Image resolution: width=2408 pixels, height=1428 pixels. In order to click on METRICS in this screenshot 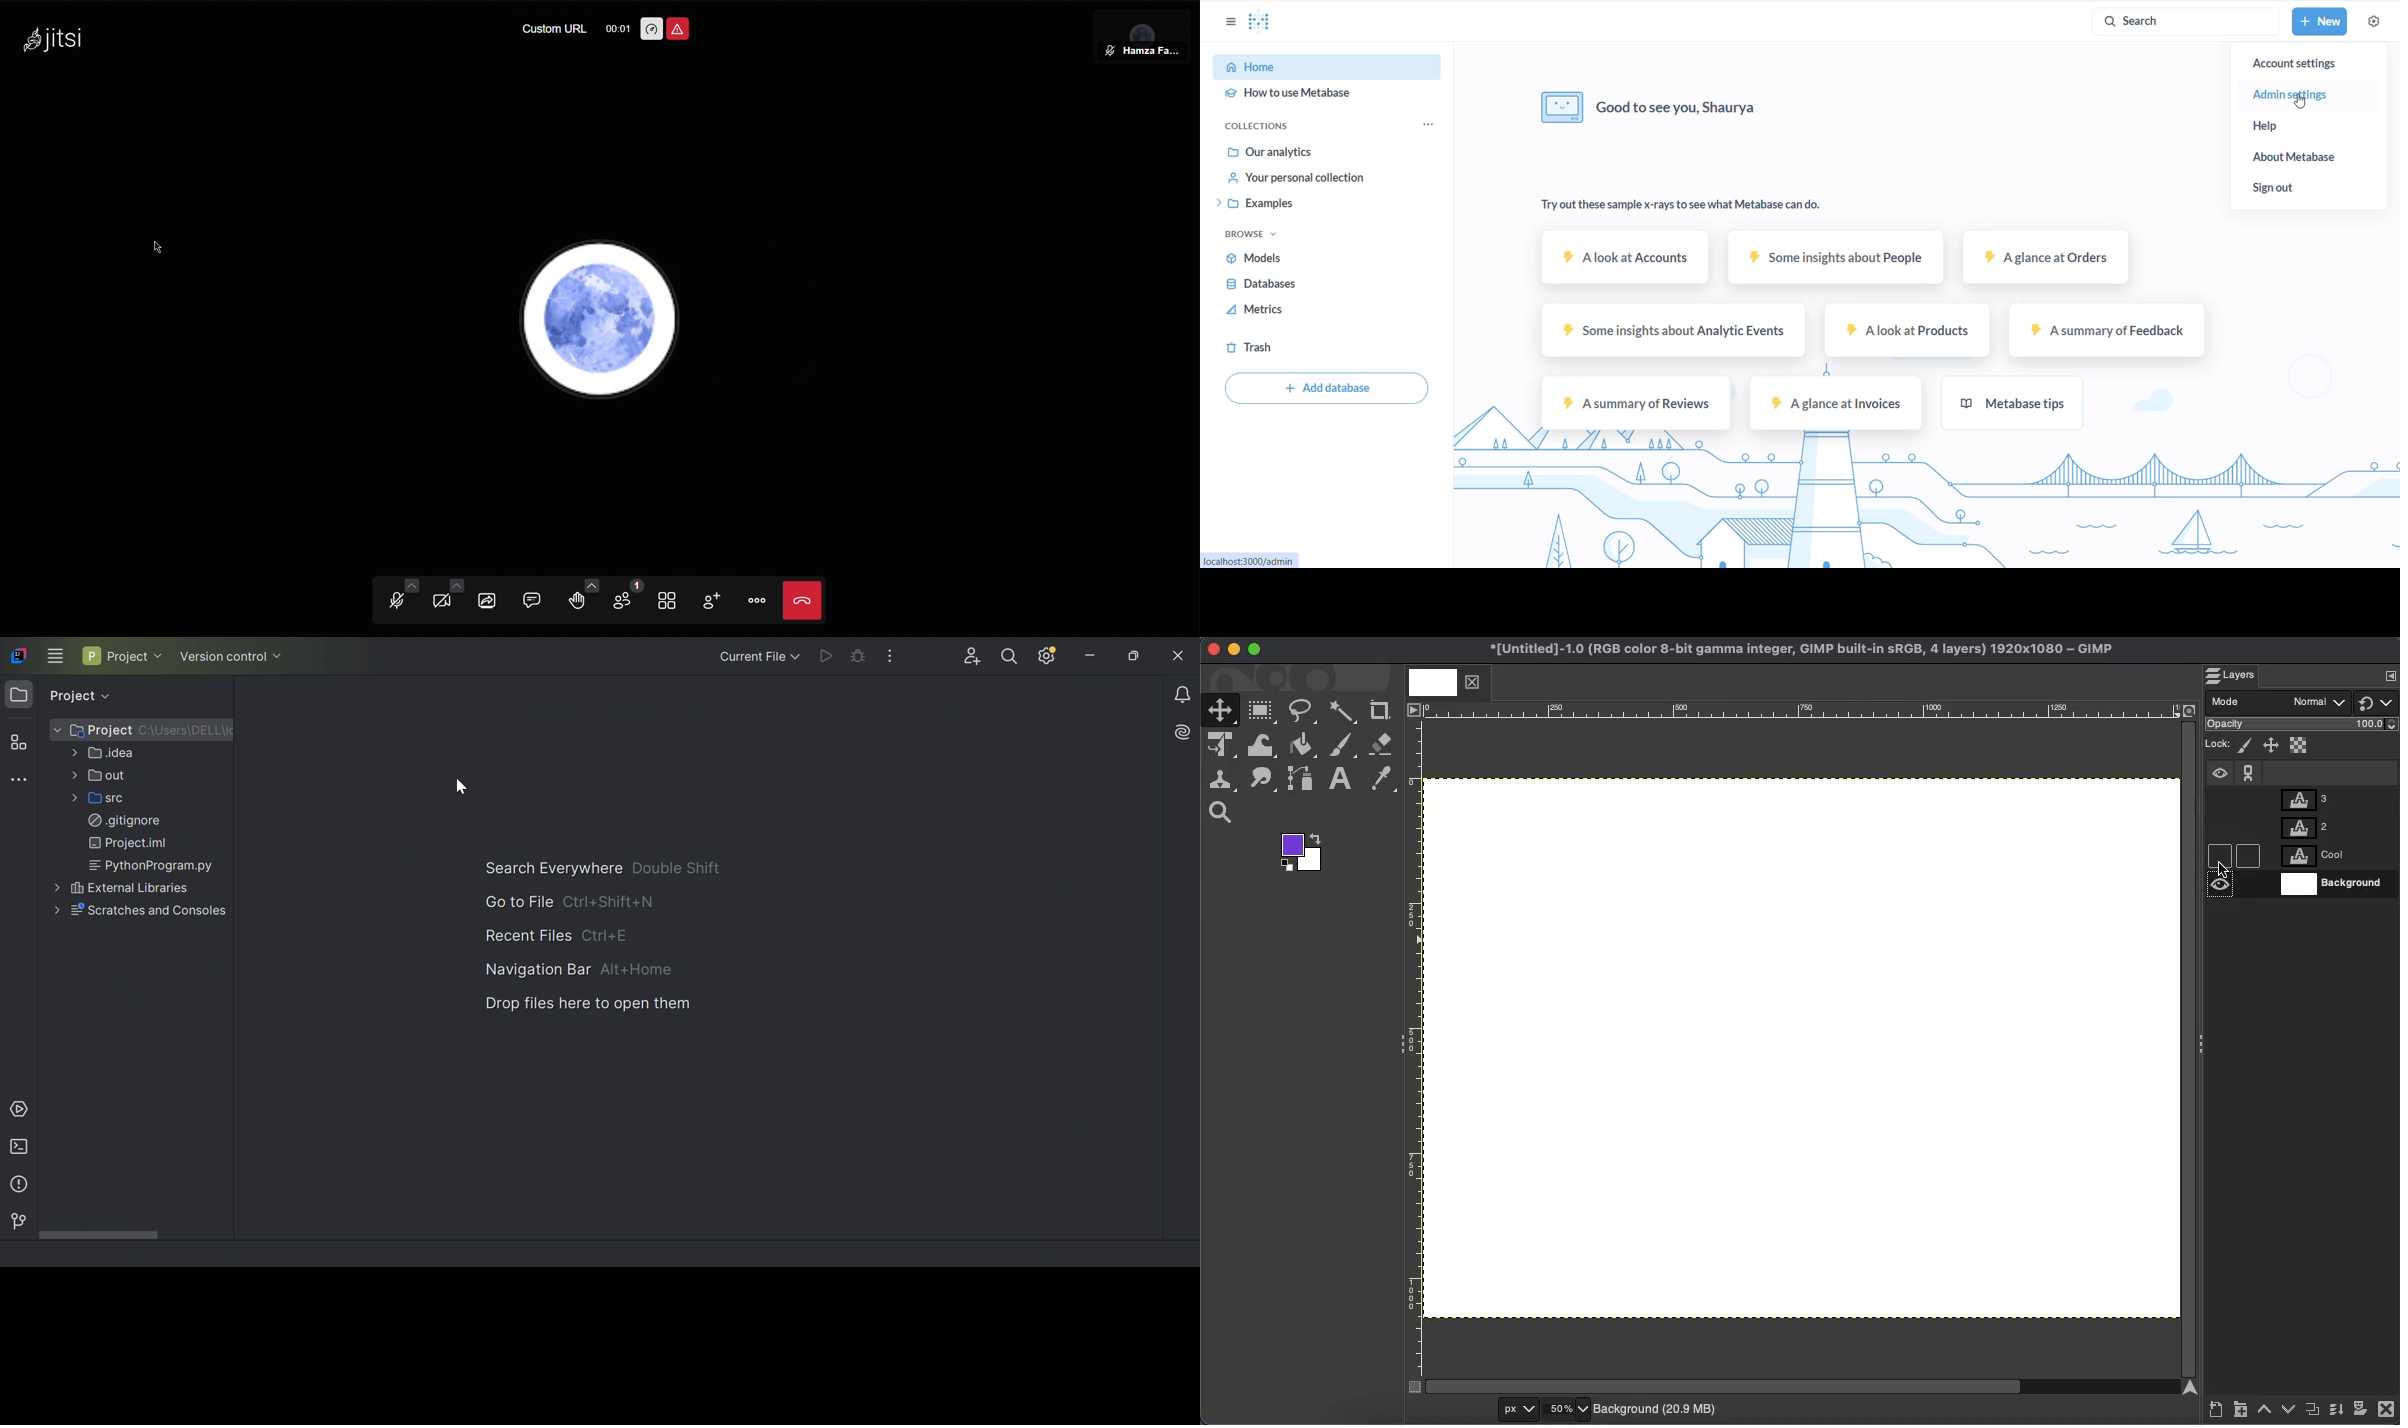, I will do `click(1276, 311)`.